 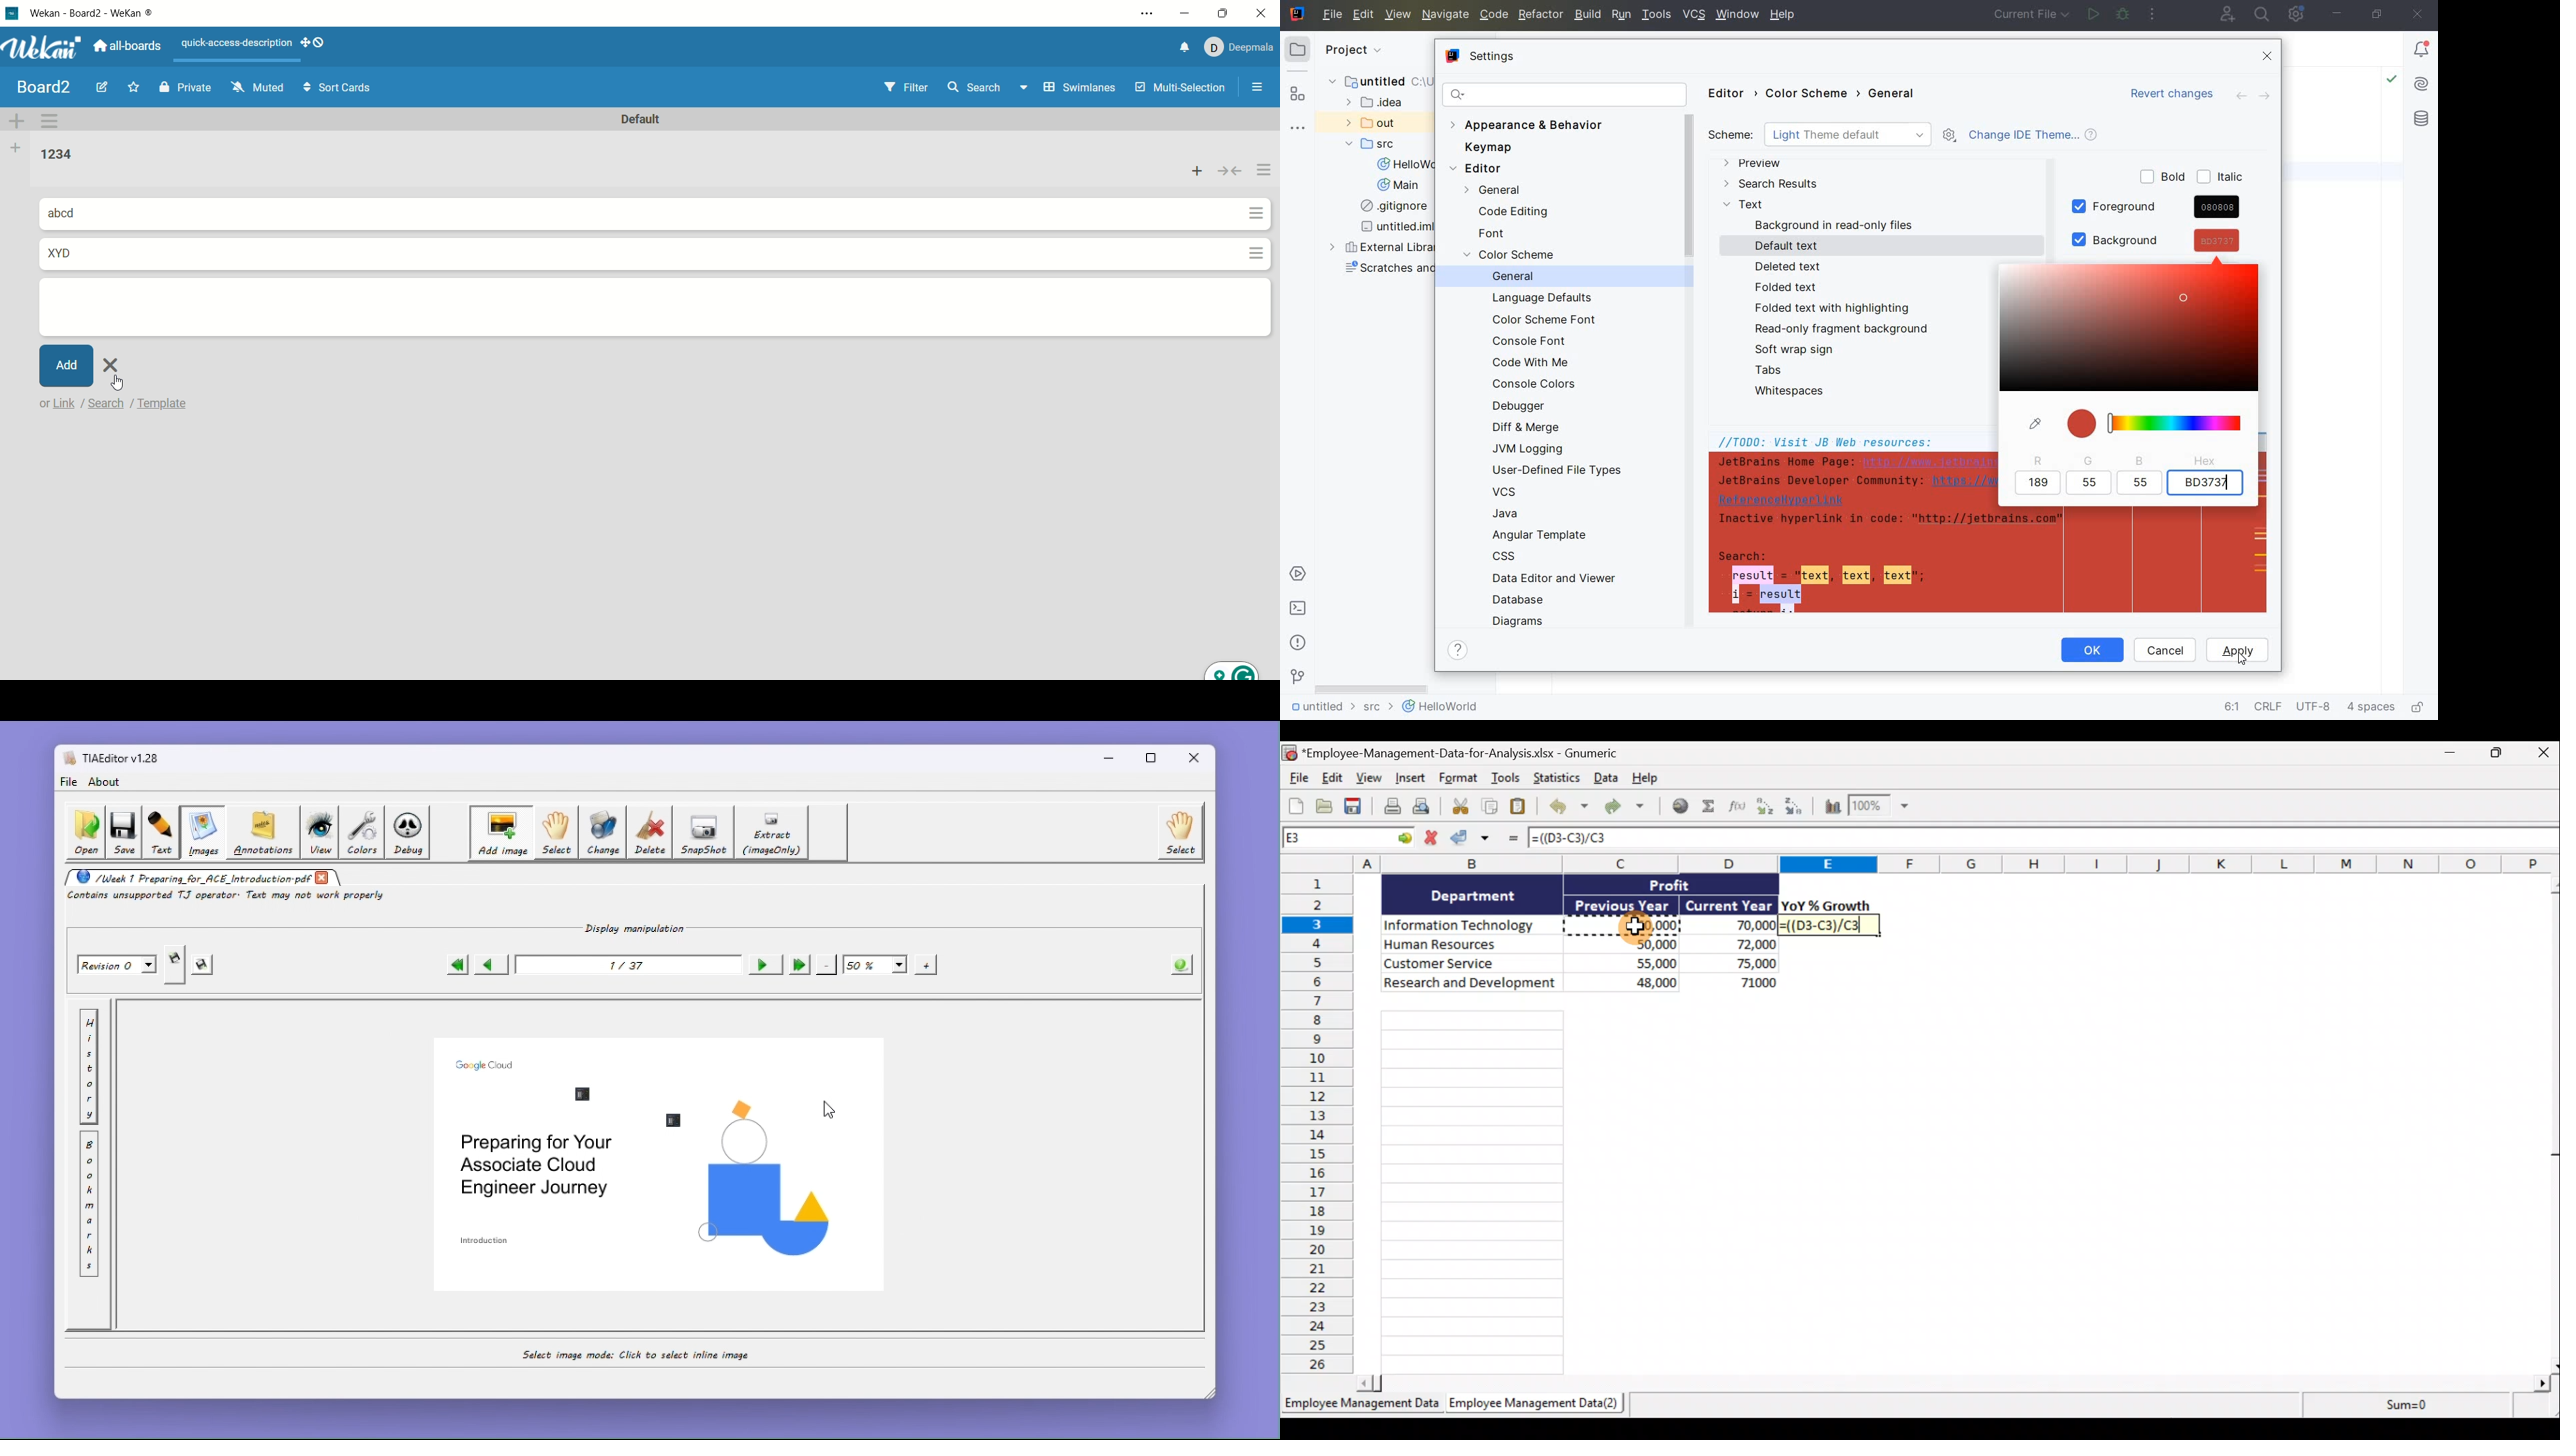 What do you see at coordinates (1179, 47) in the screenshot?
I see `notification` at bounding box center [1179, 47].